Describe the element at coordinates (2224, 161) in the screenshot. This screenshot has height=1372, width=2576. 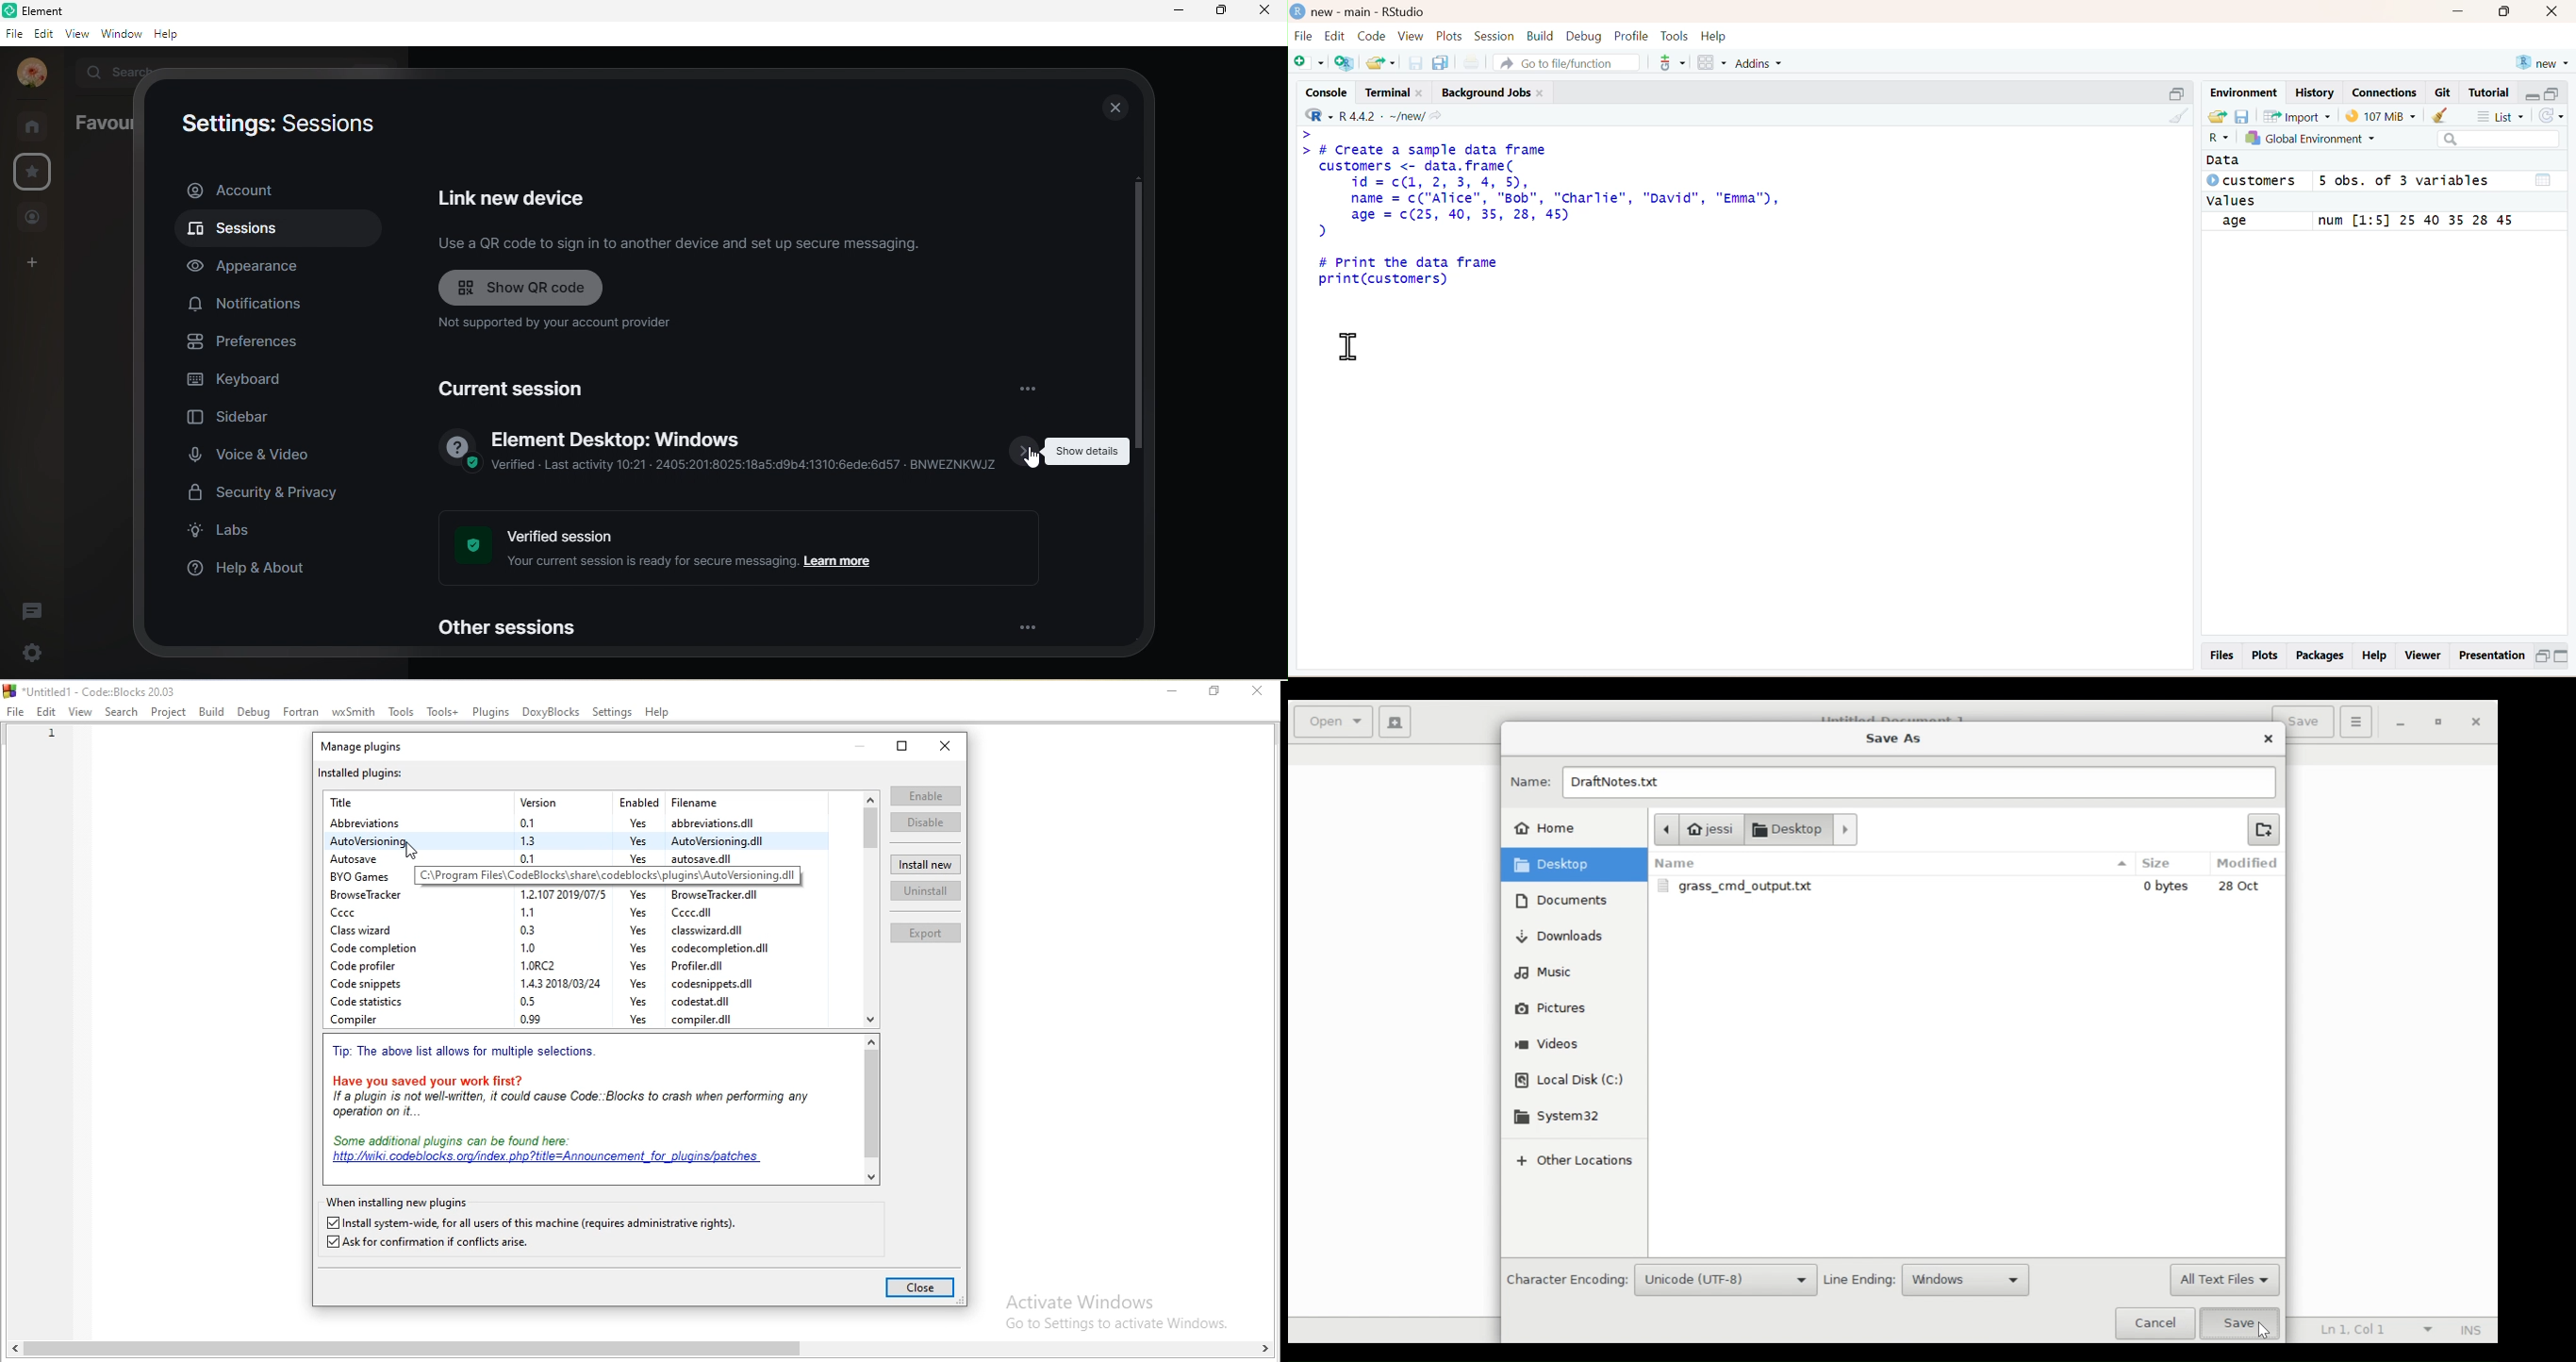
I see `Data` at that location.